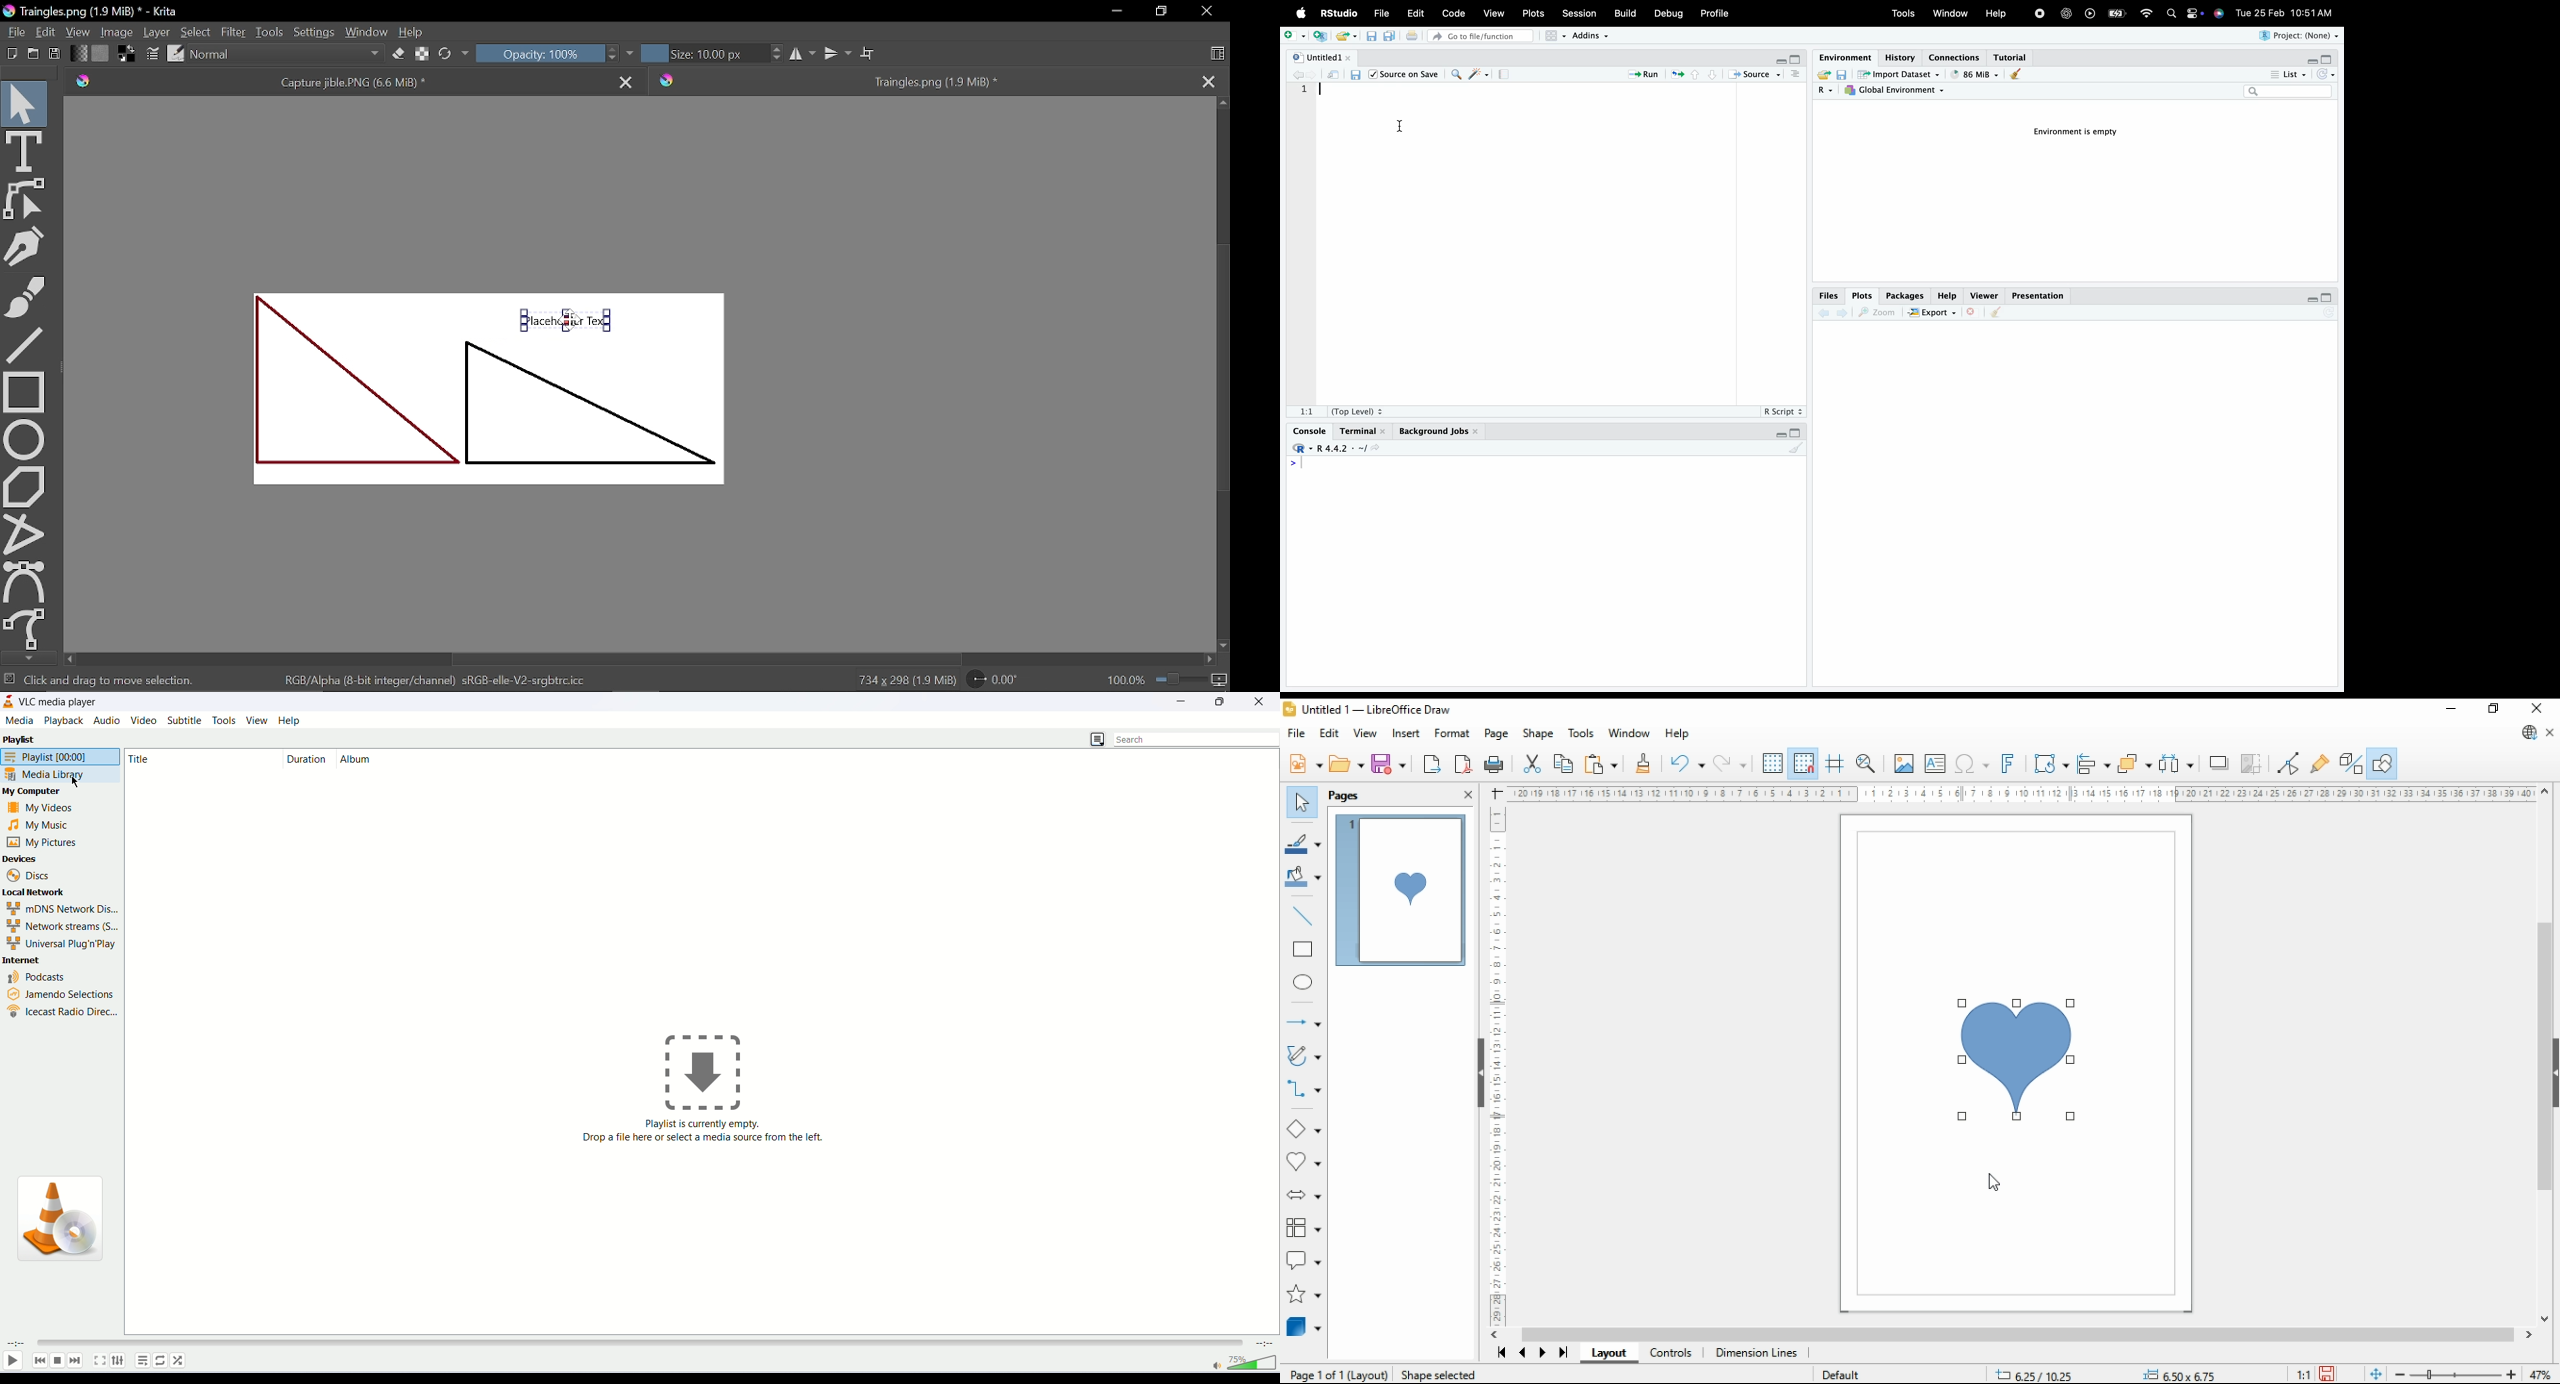 This screenshot has height=1400, width=2576. What do you see at coordinates (1457, 76) in the screenshot?
I see `search` at bounding box center [1457, 76].